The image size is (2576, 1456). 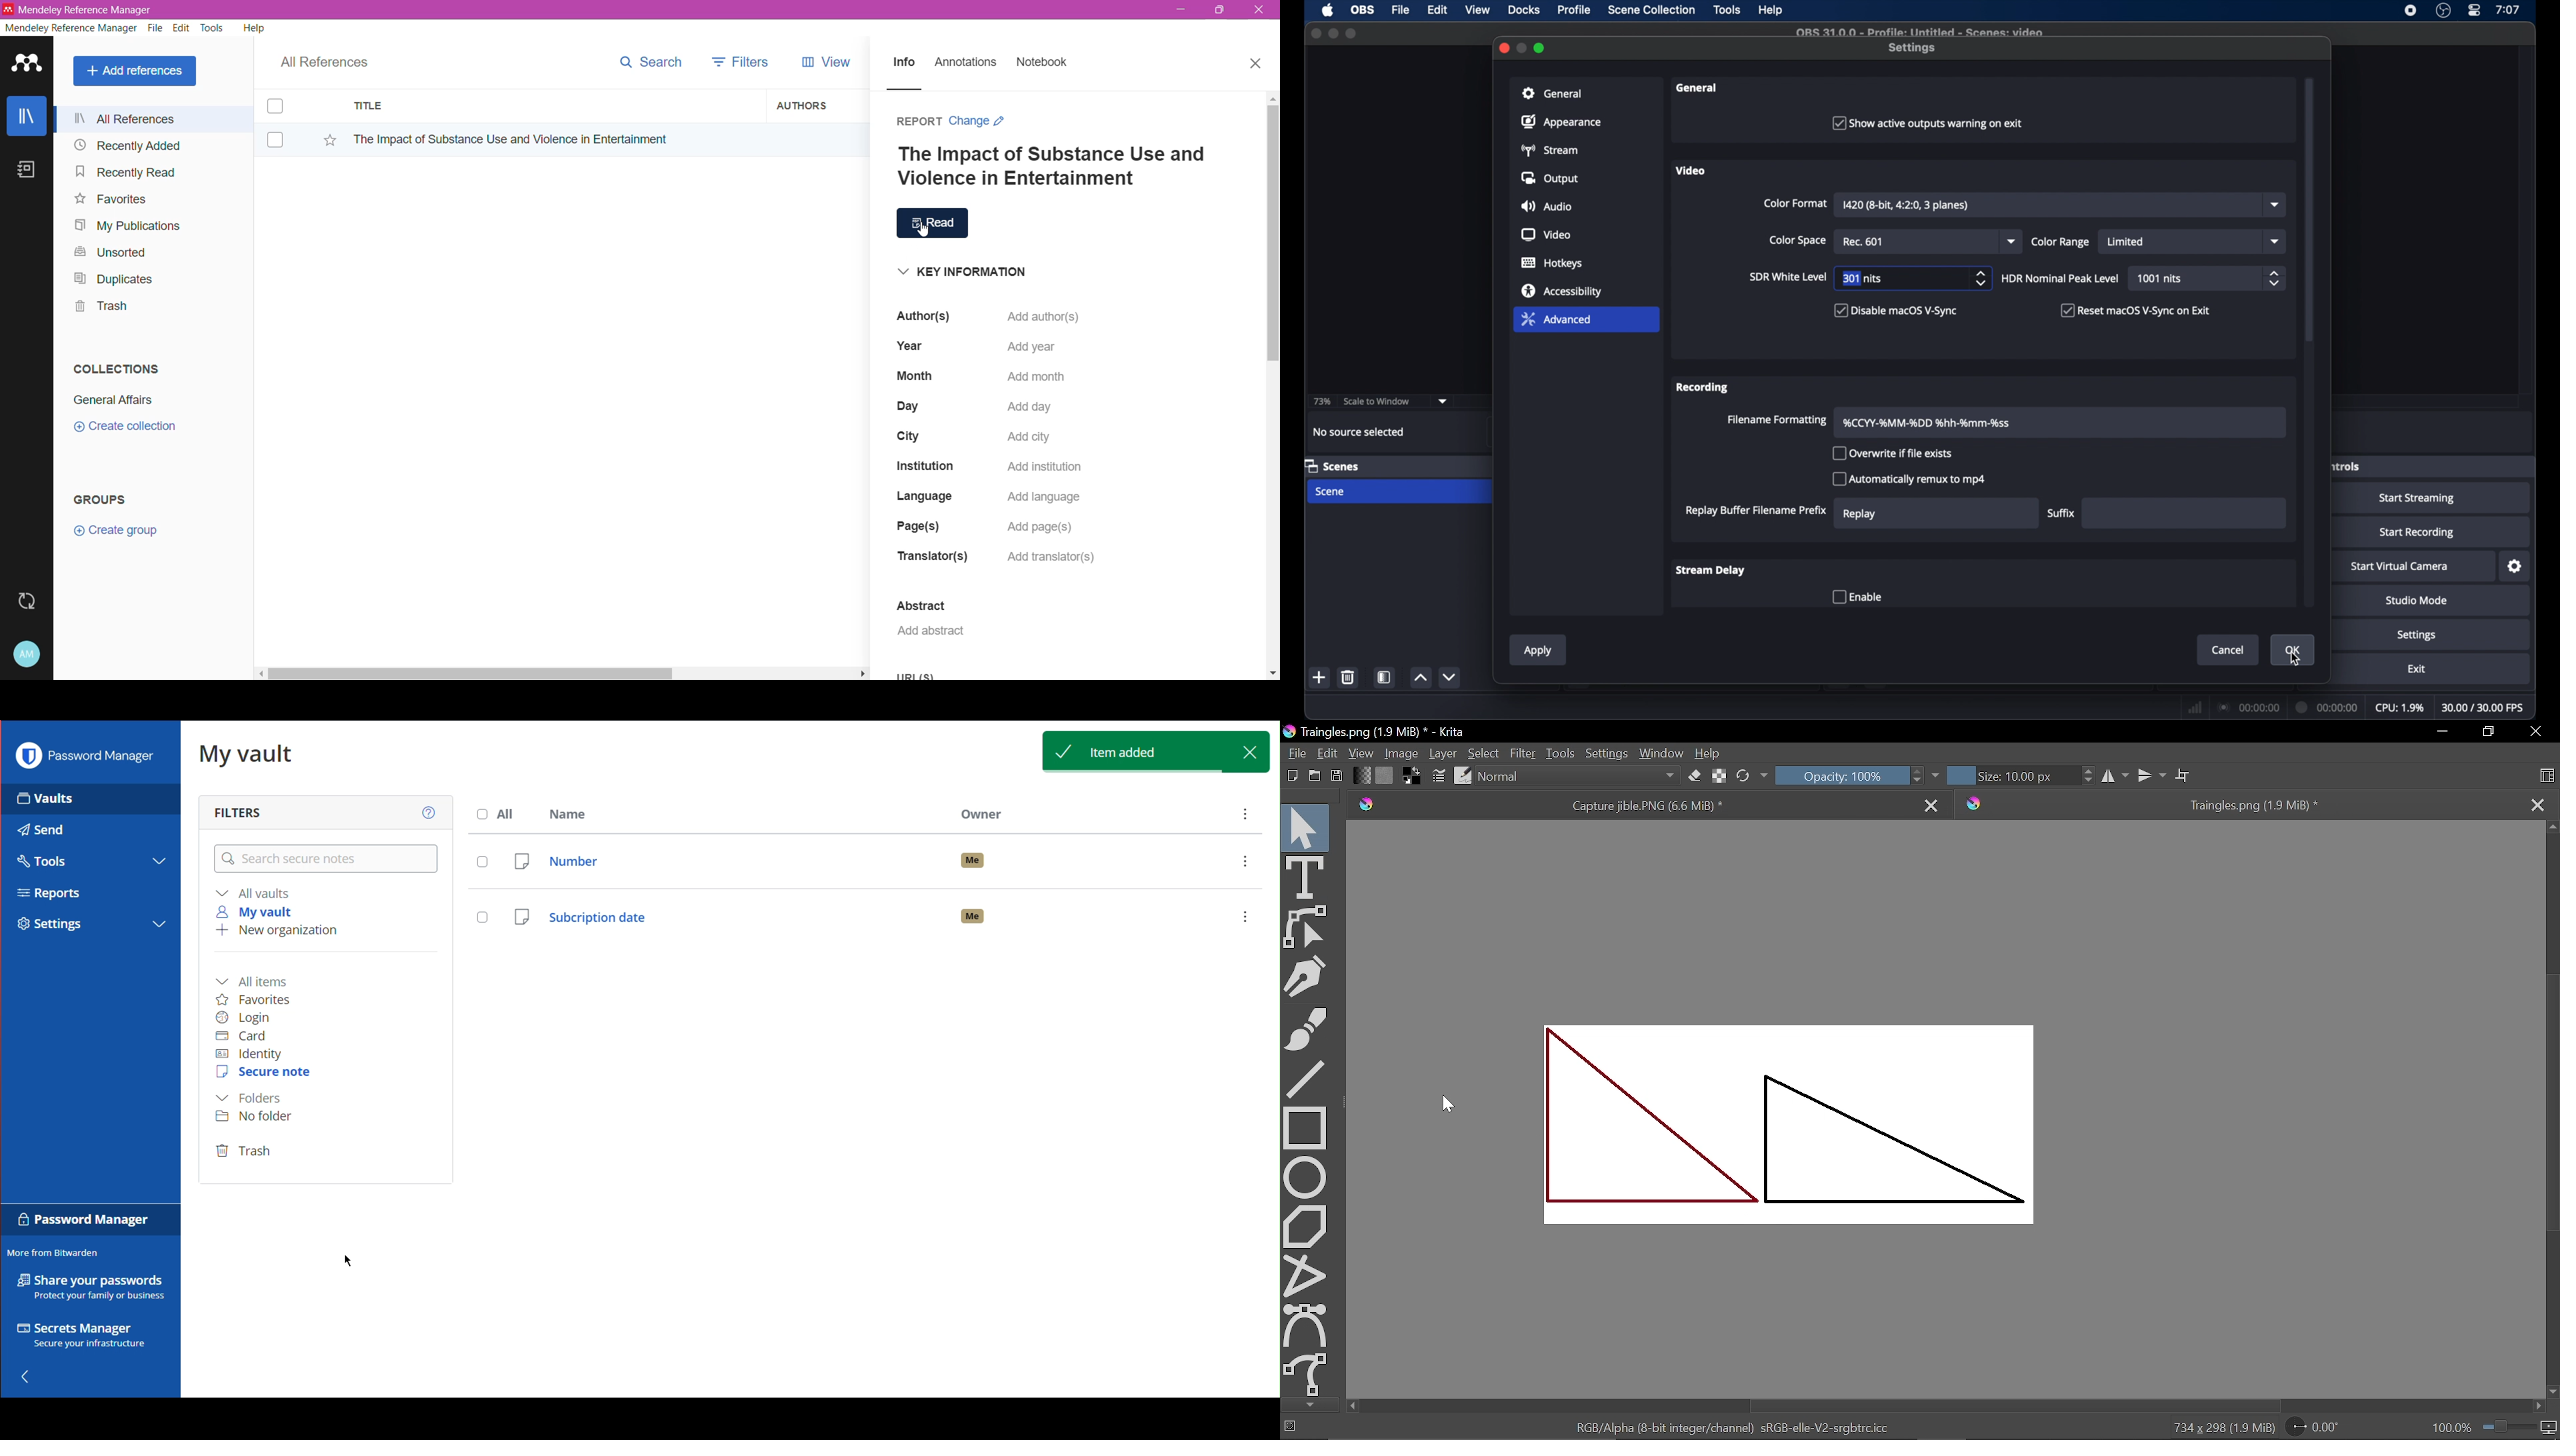 What do you see at coordinates (103, 311) in the screenshot?
I see `Trash` at bounding box center [103, 311].